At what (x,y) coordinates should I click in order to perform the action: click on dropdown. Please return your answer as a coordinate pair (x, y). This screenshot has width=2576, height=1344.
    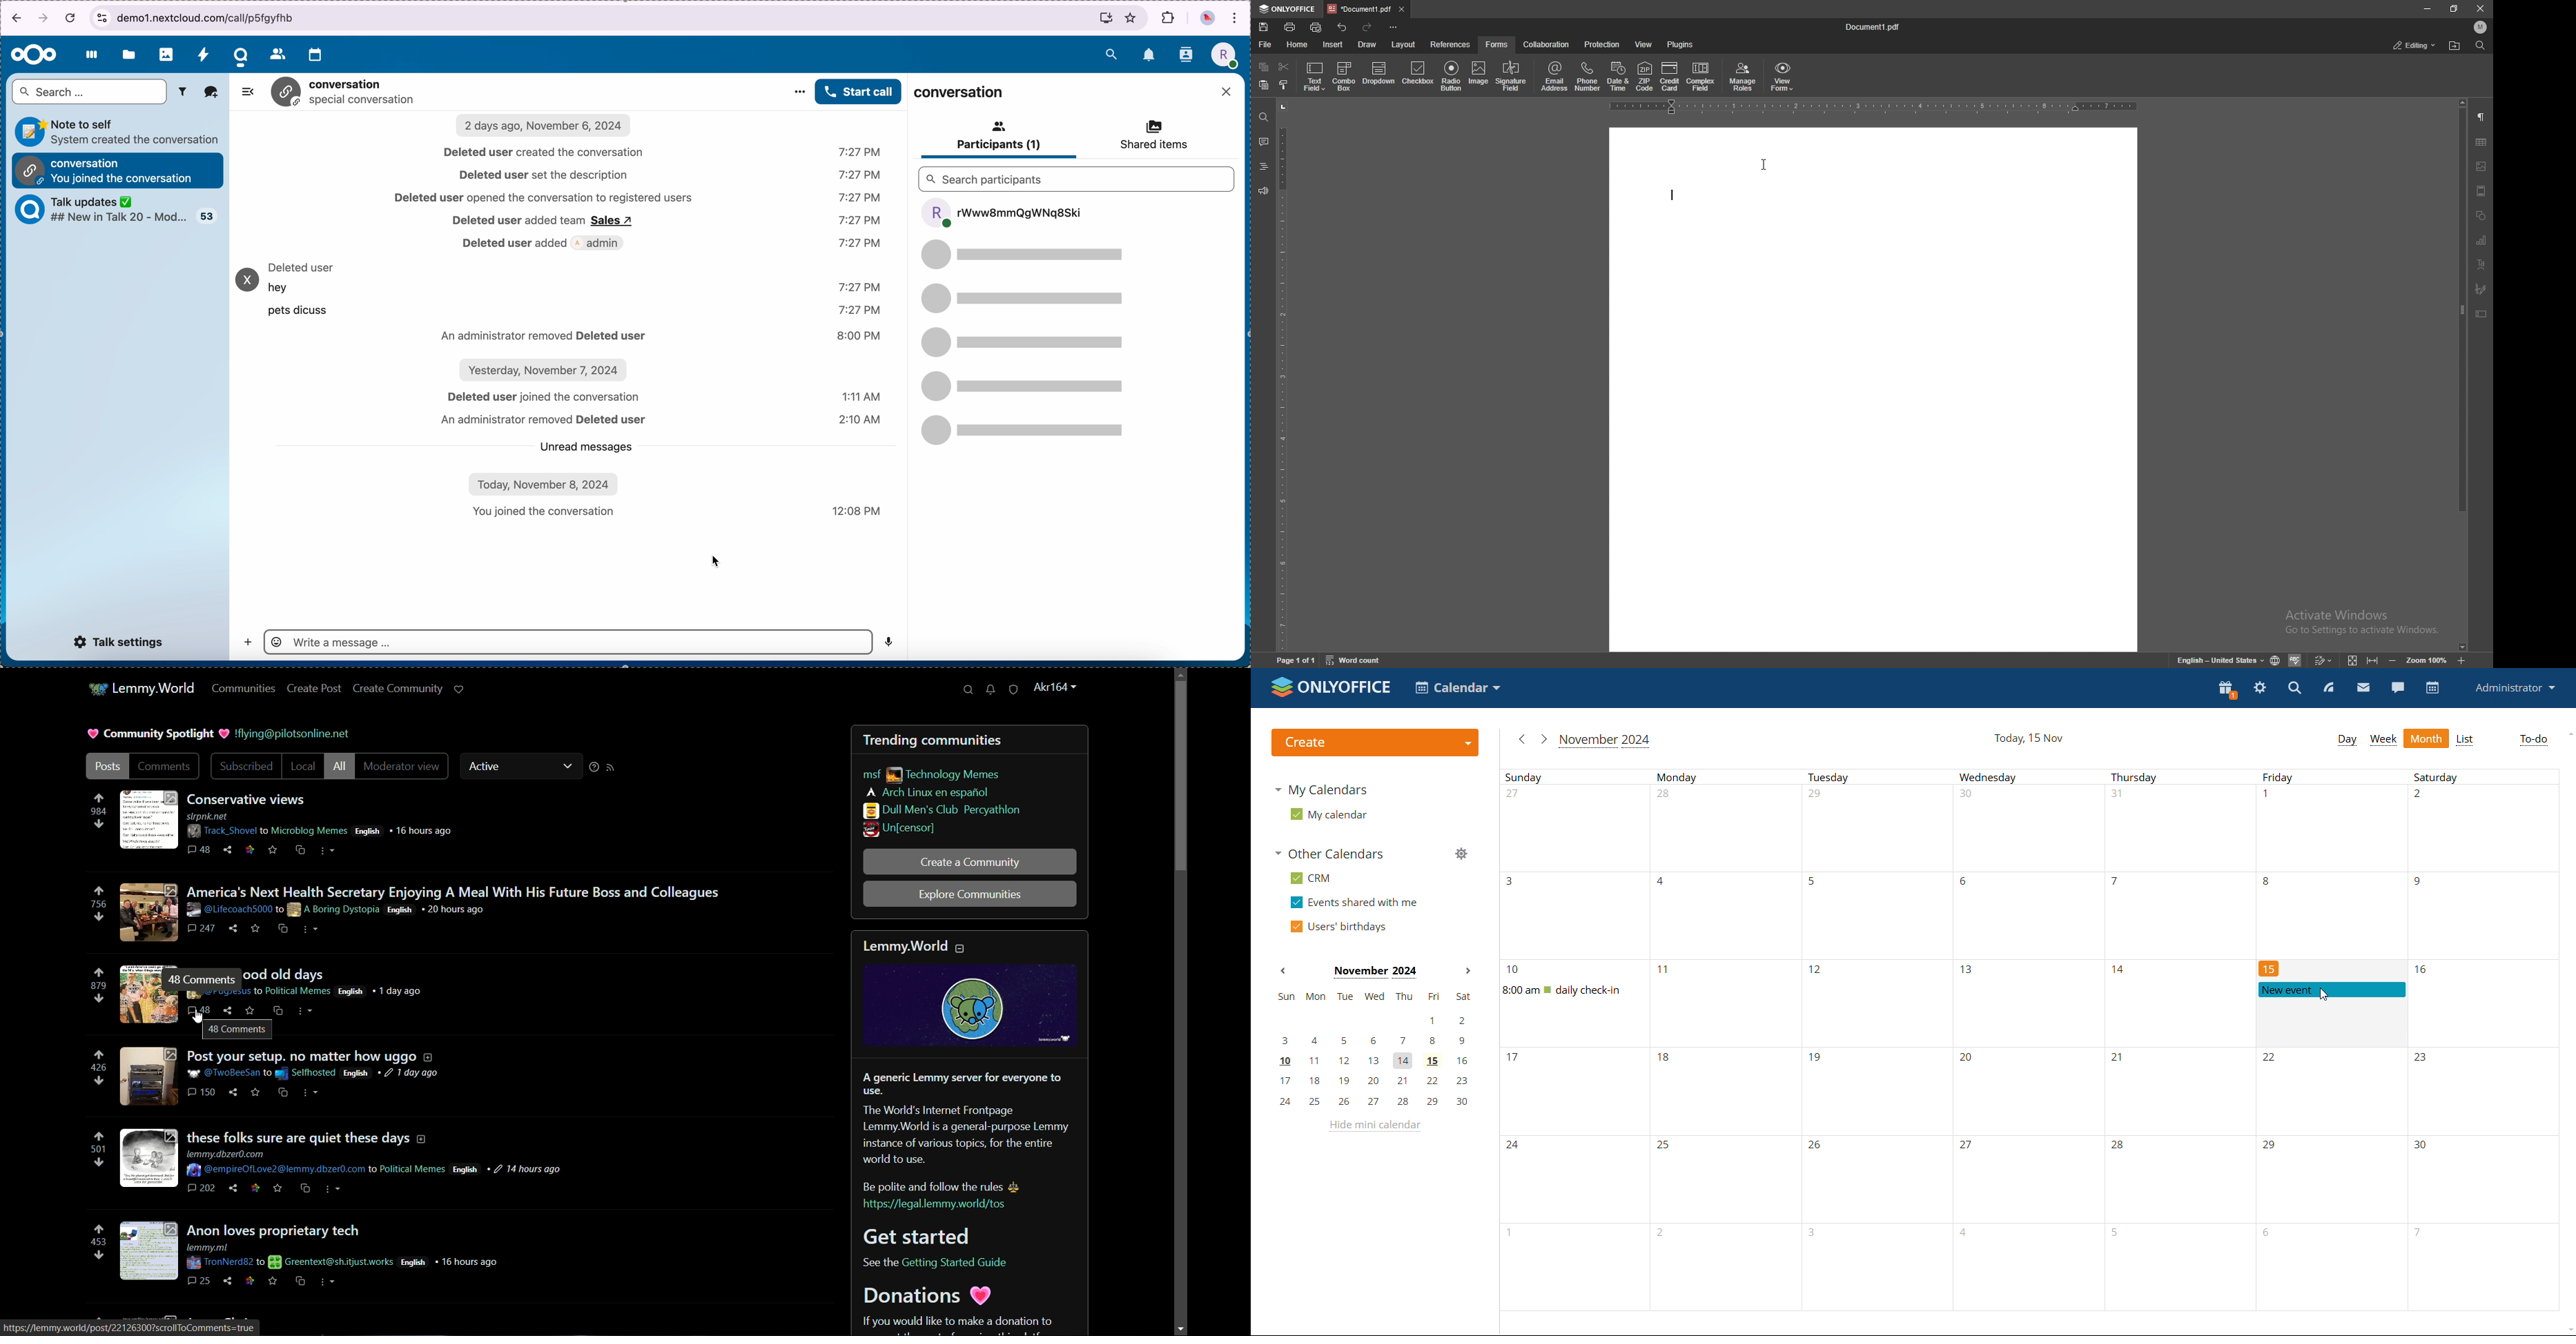
    Looking at the image, I should click on (567, 766).